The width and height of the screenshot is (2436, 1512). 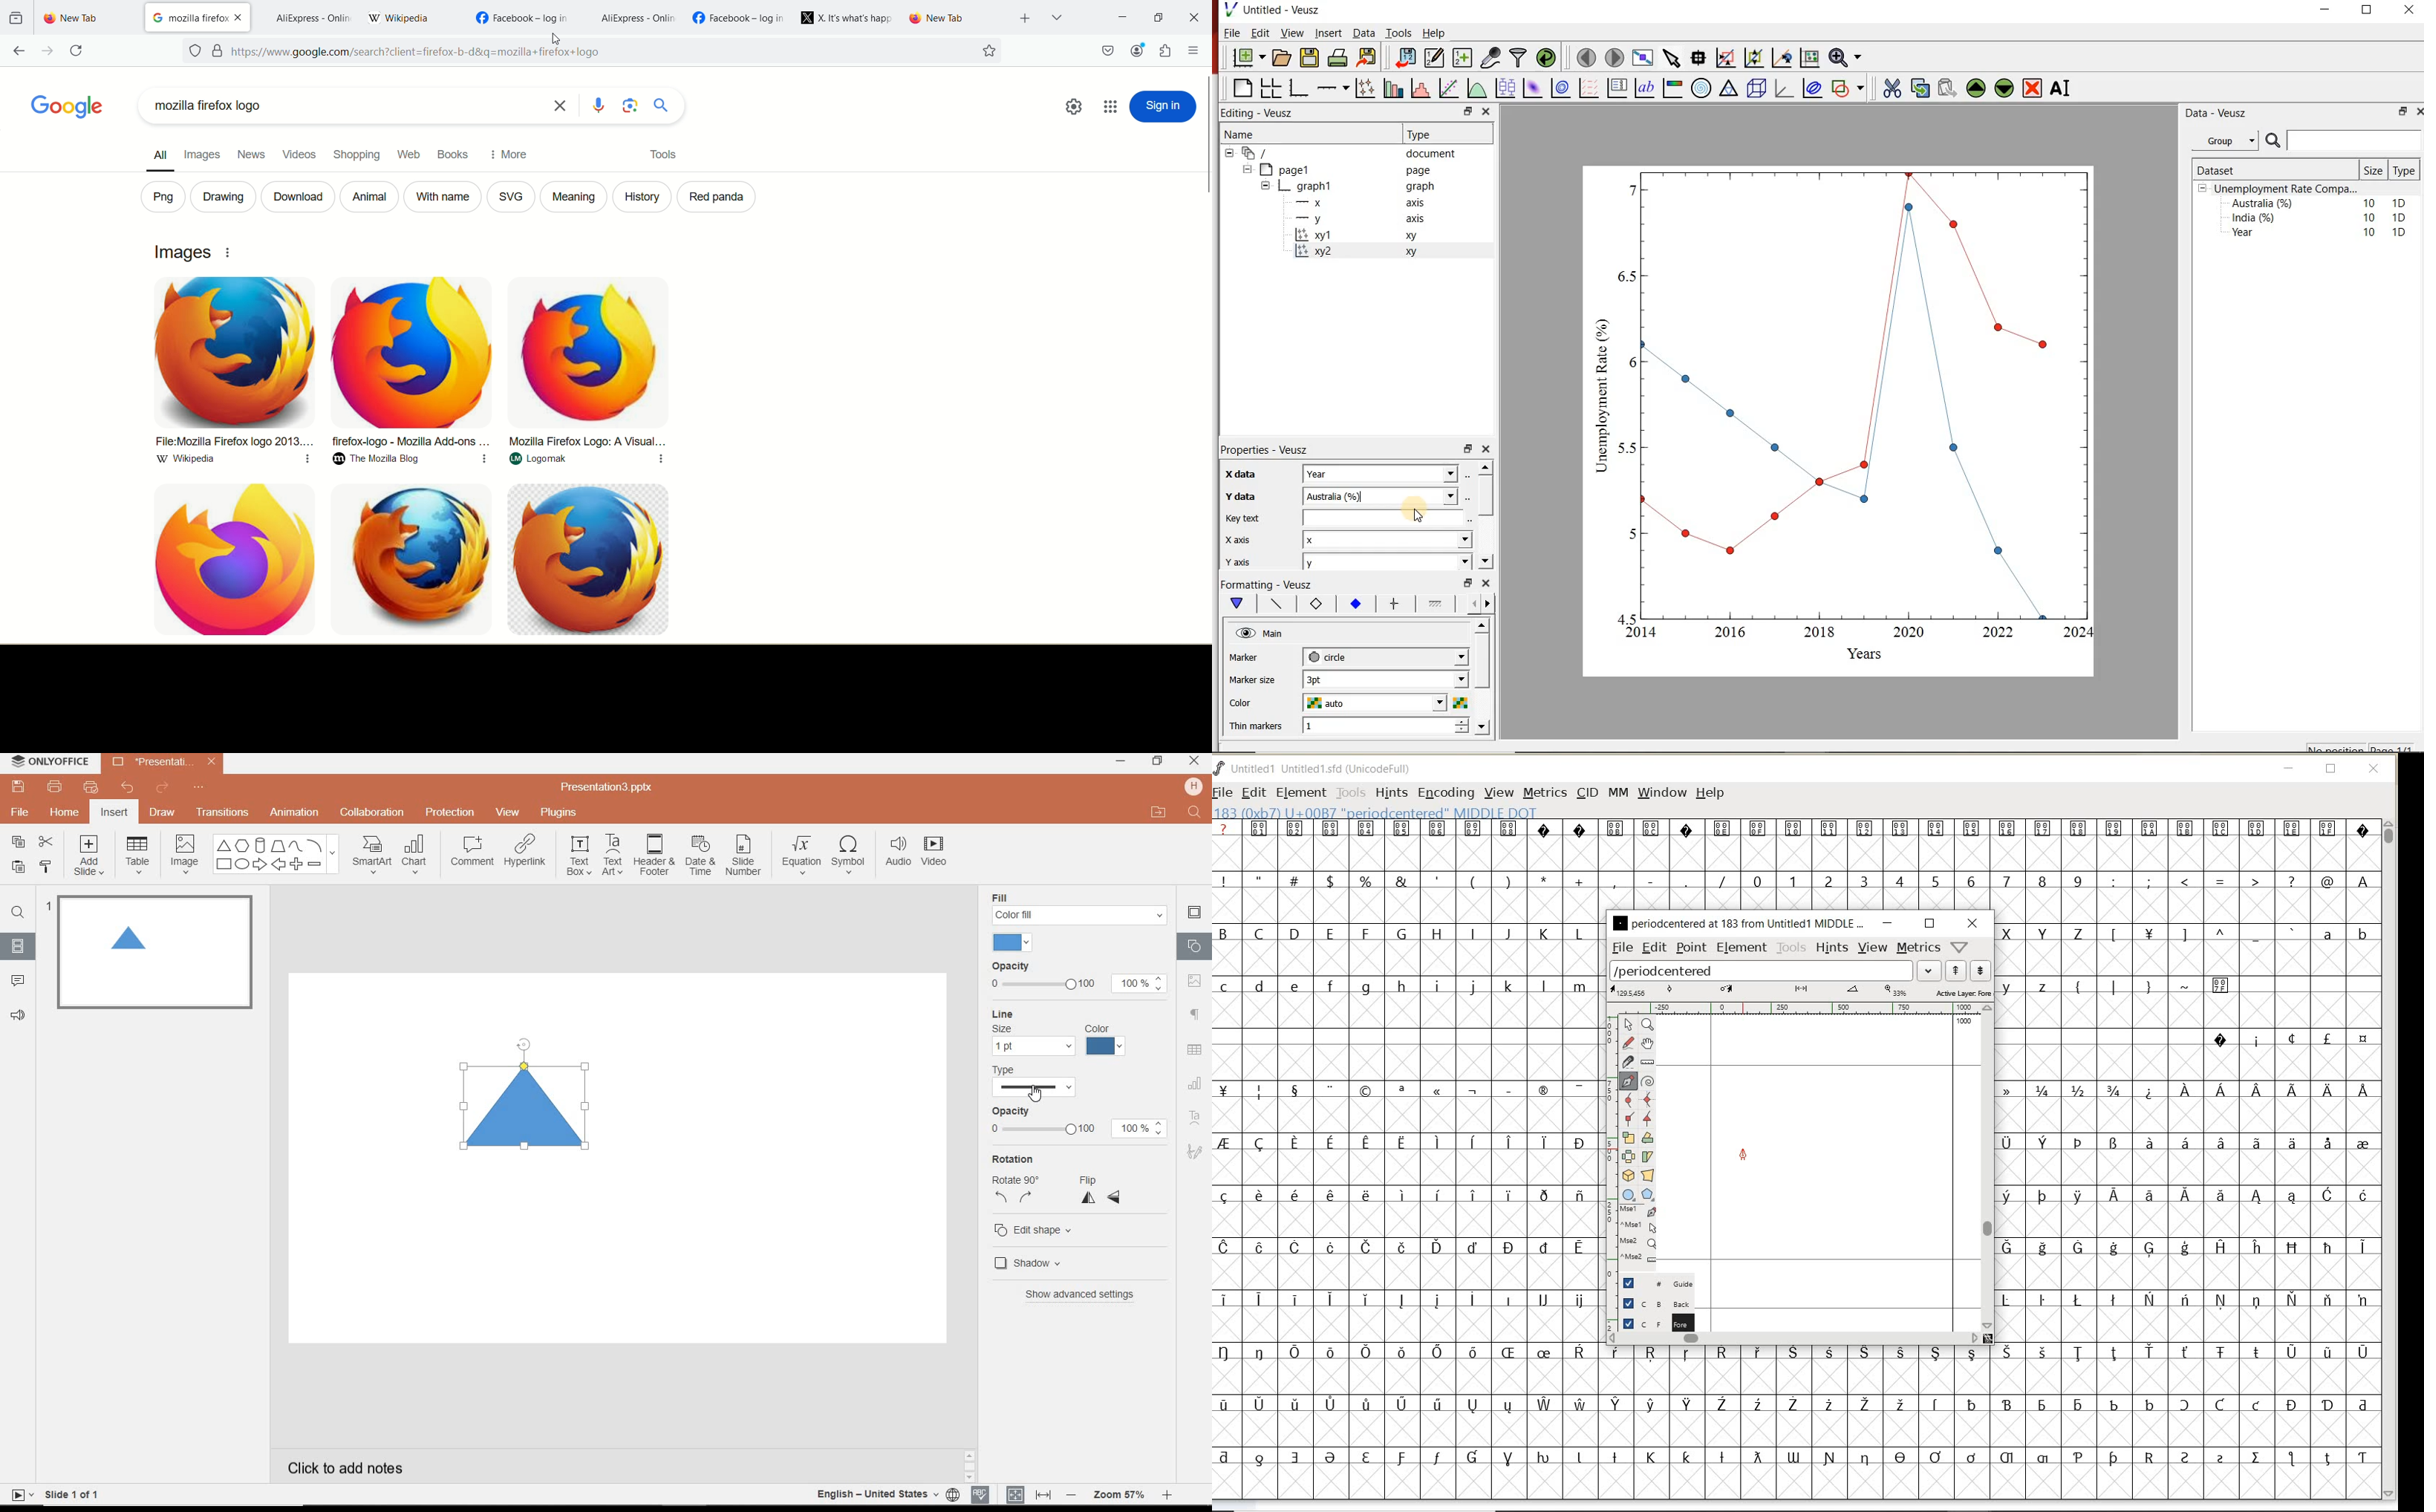 I want to click on collpase, so click(x=2203, y=189).